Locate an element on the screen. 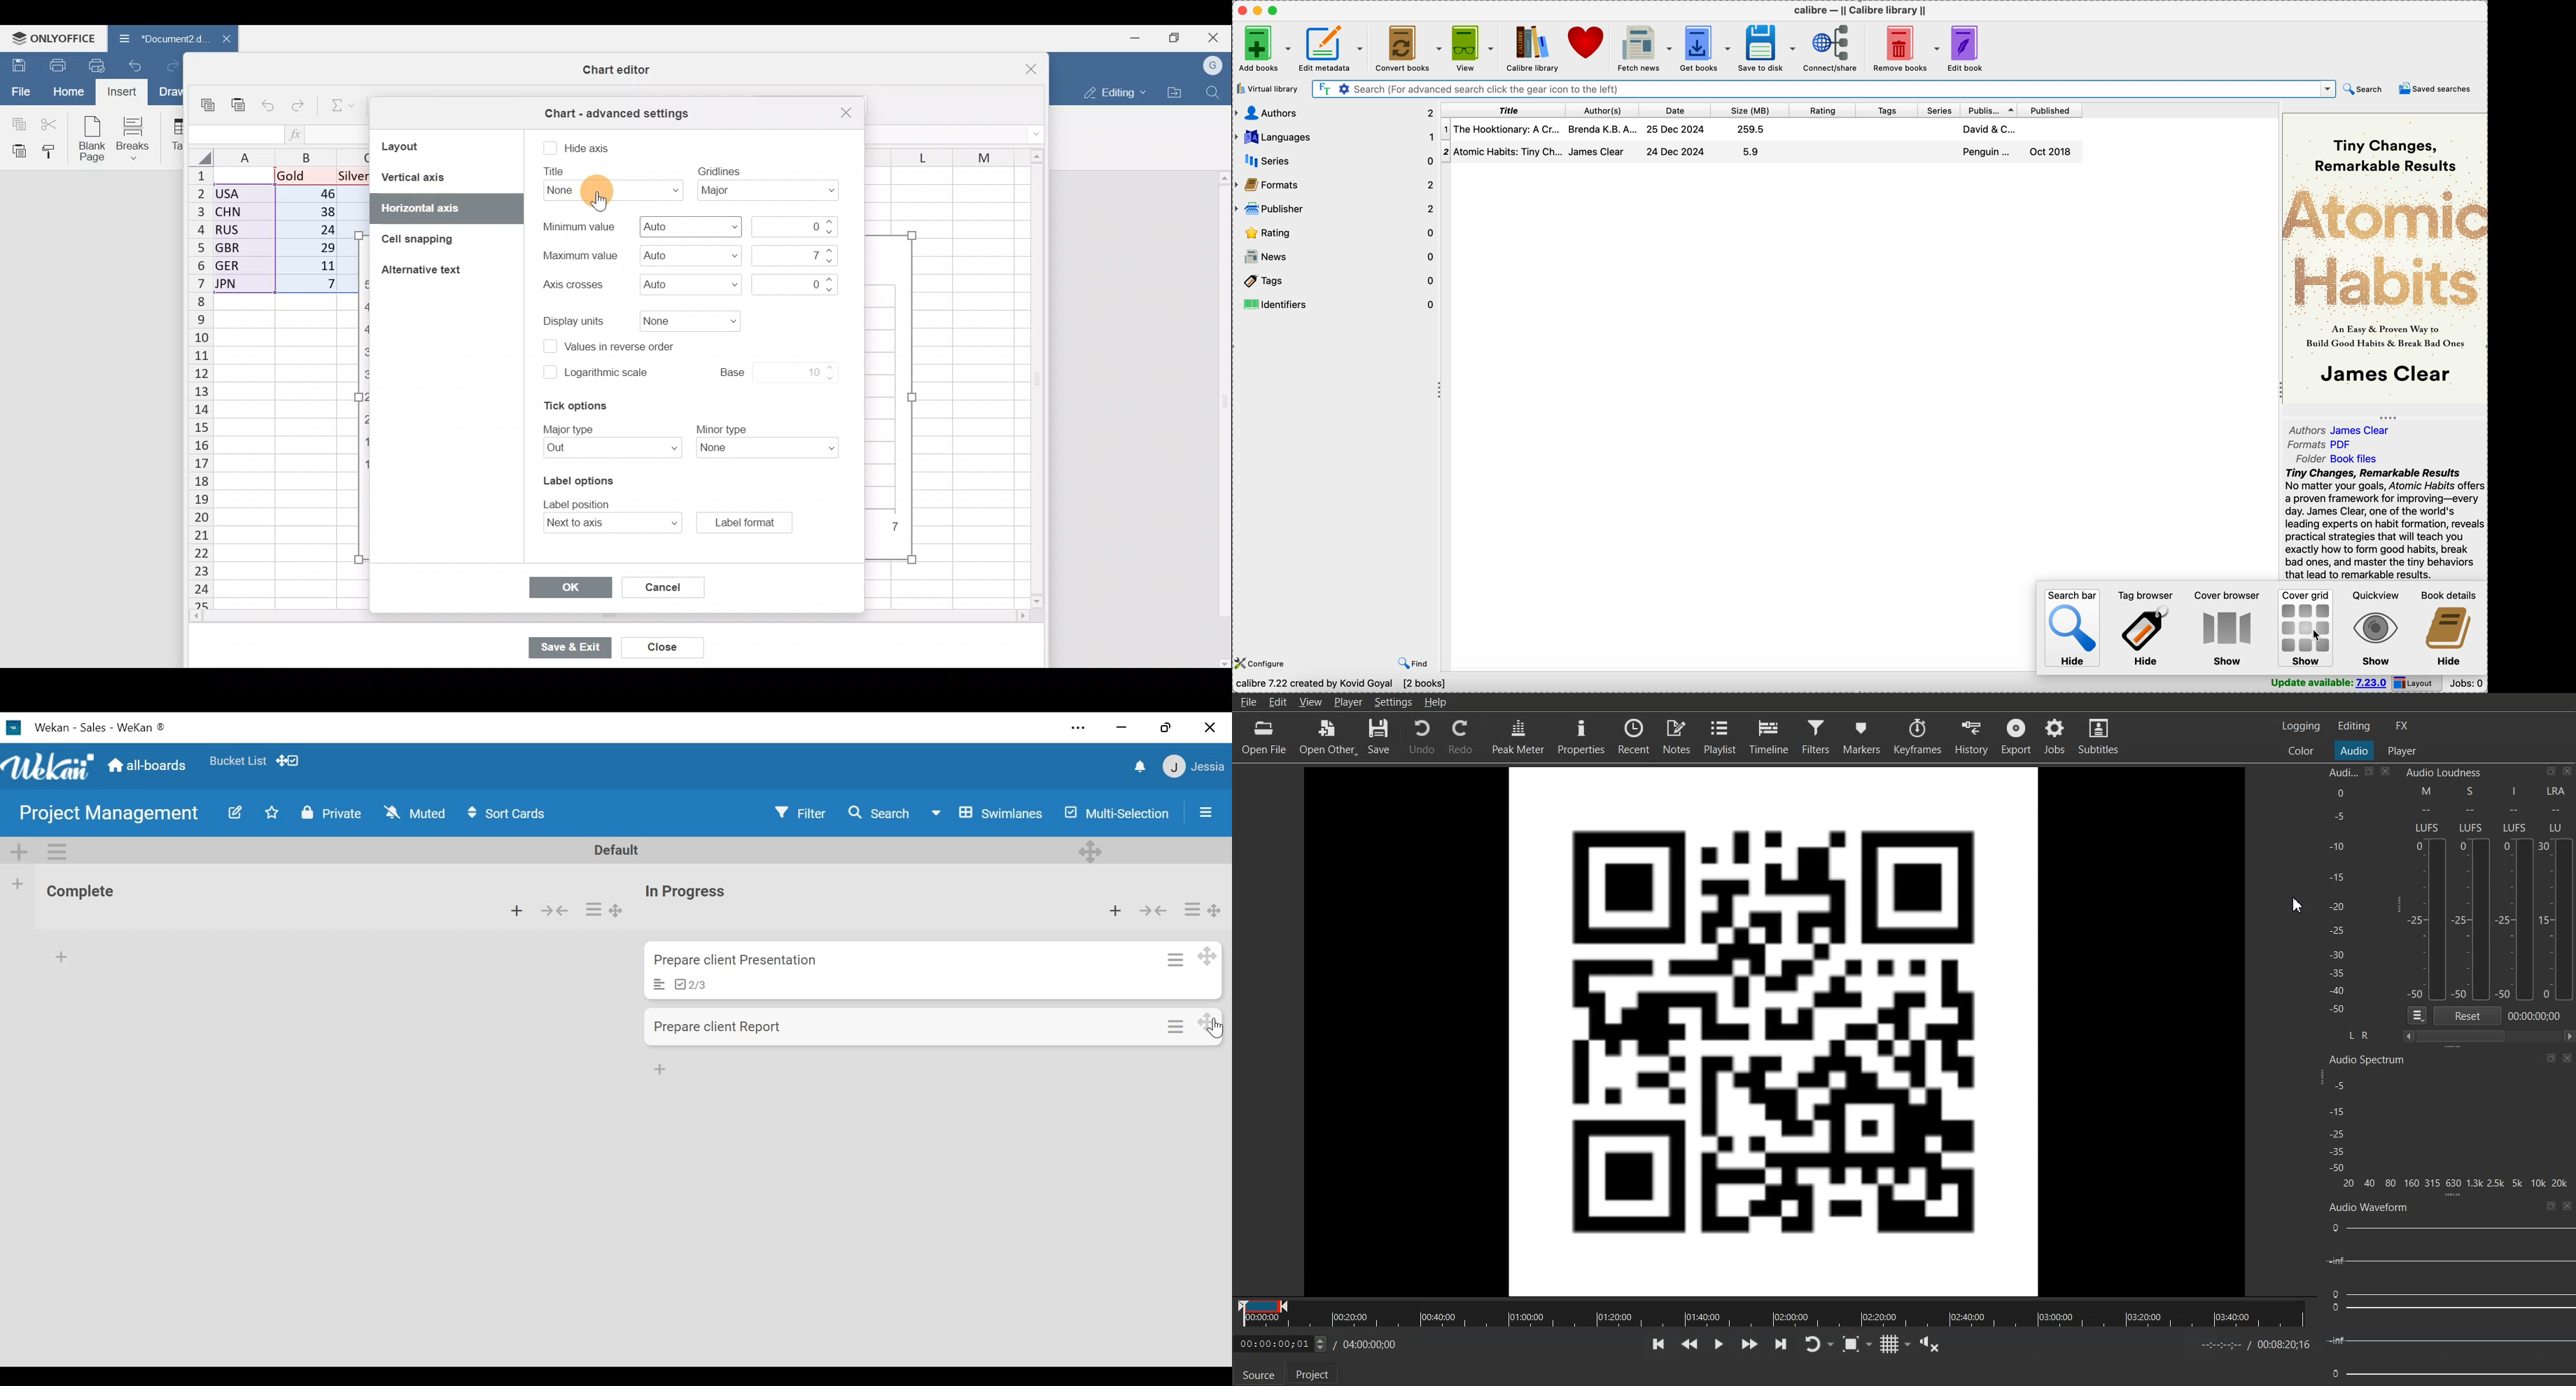 The image size is (2576, 1400). Checklist is located at coordinates (694, 984).